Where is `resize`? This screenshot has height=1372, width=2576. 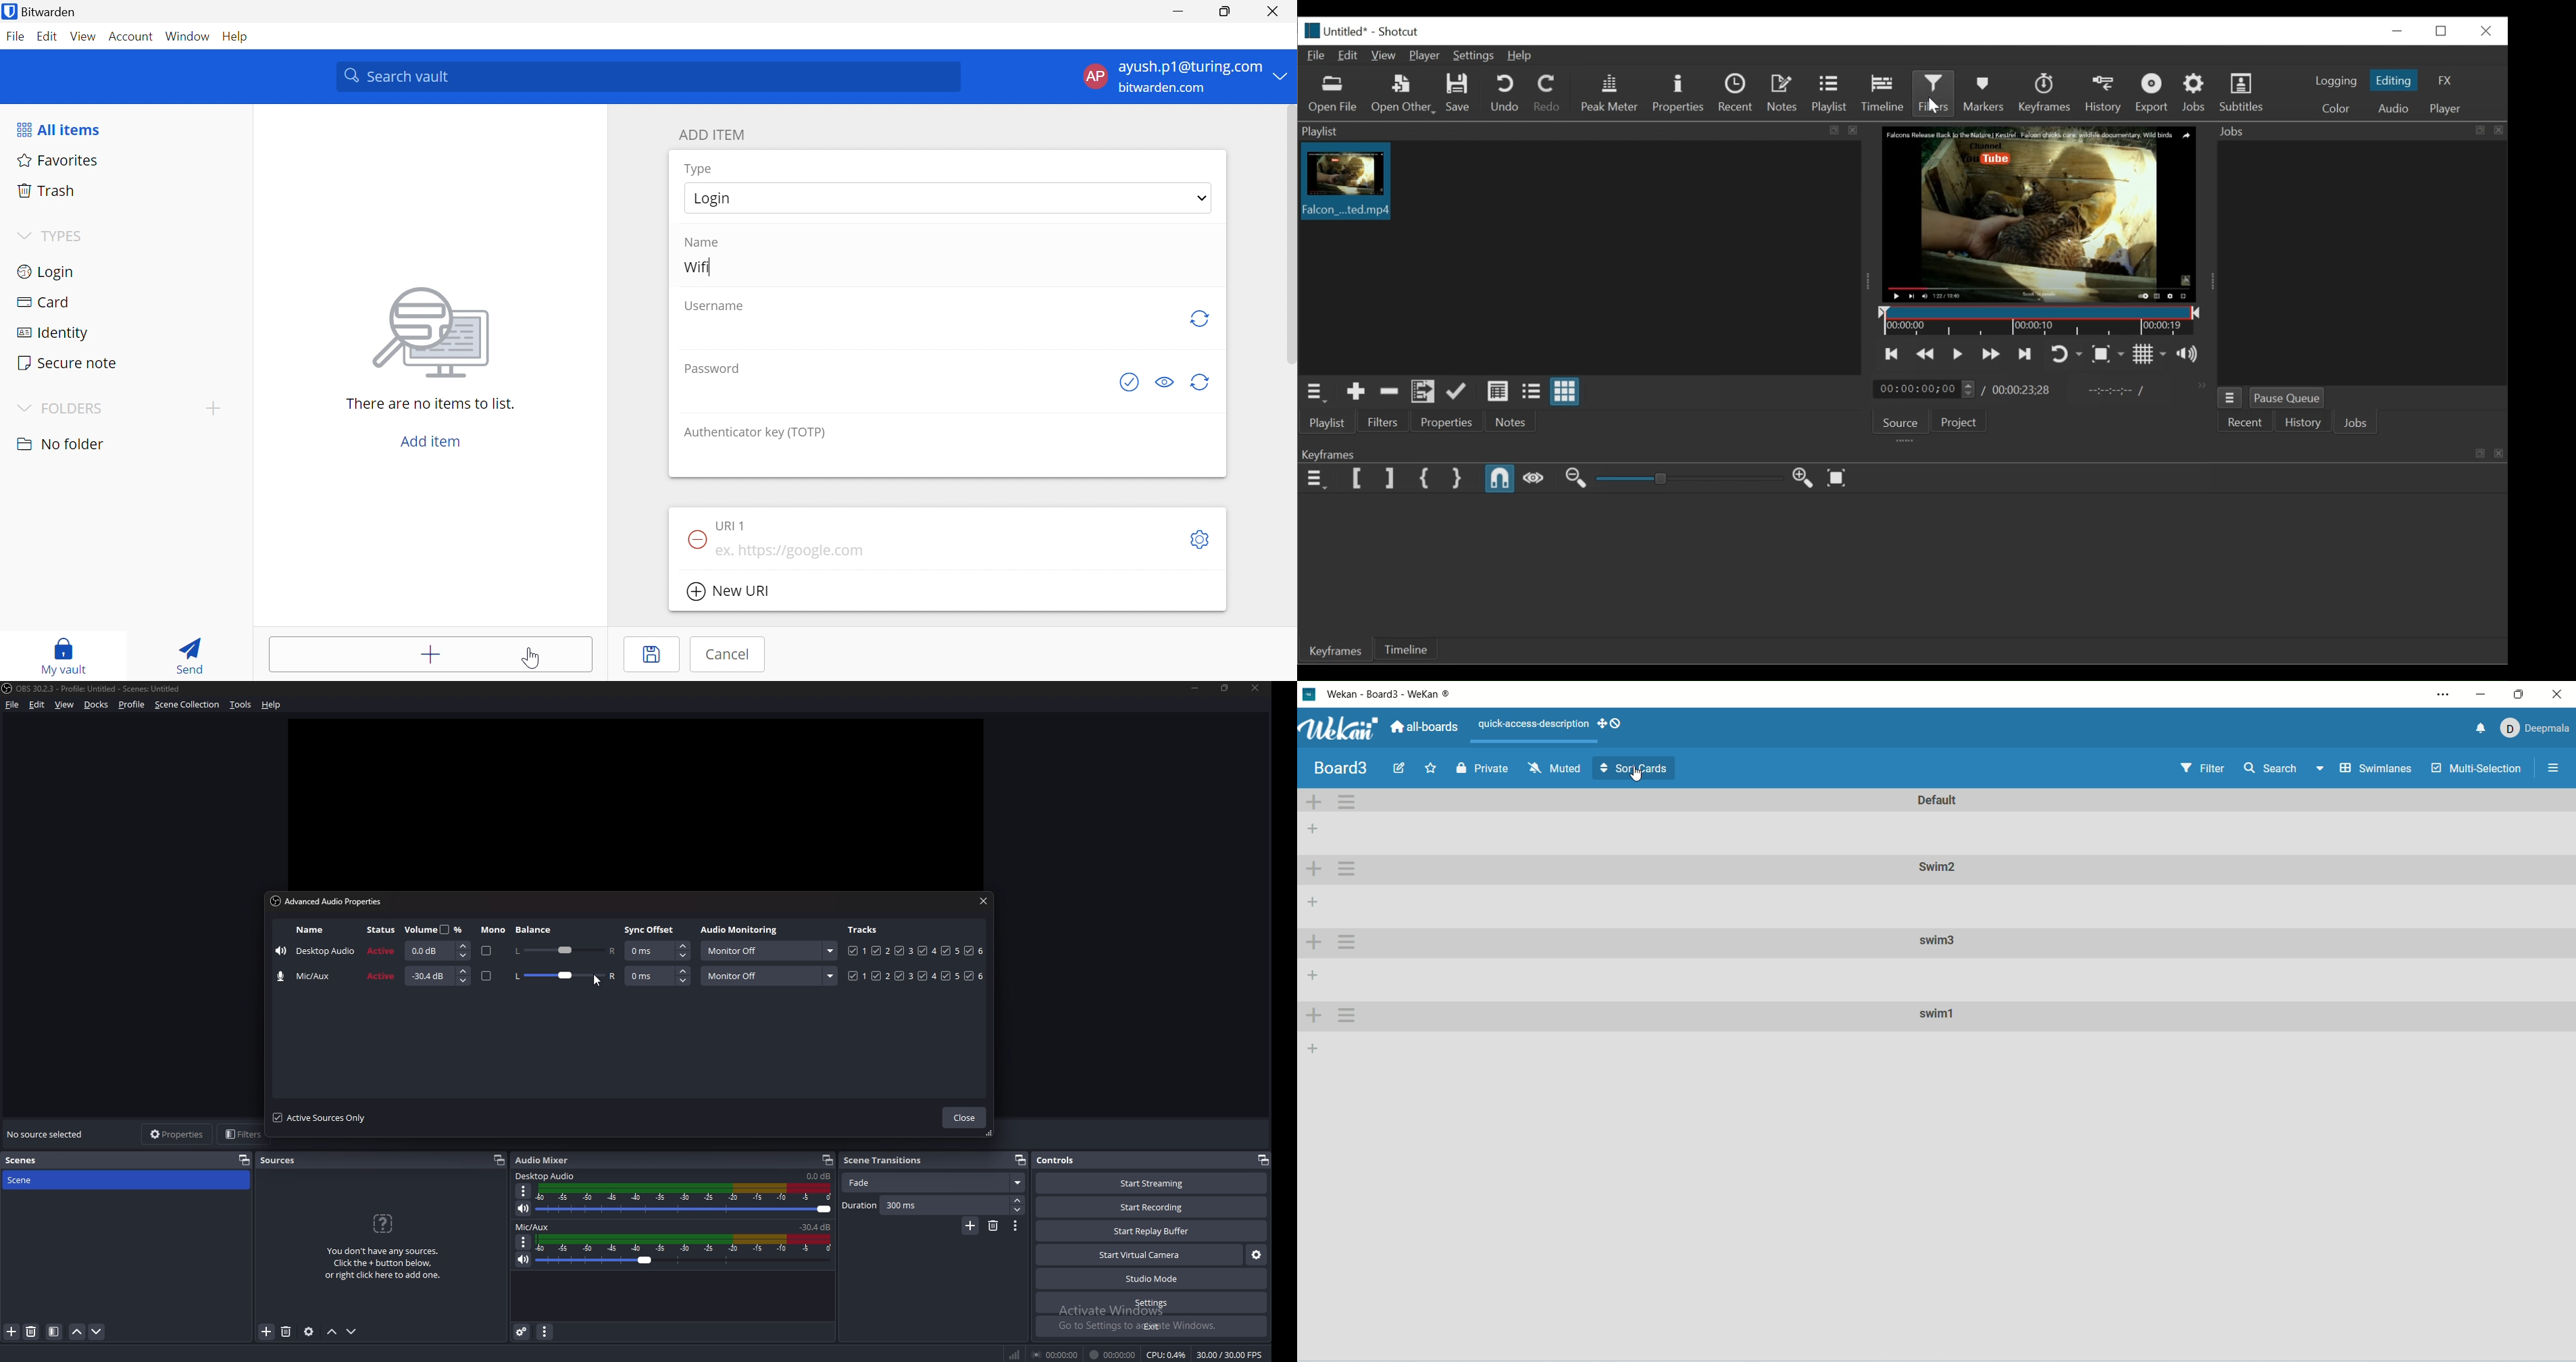
resize is located at coordinates (1226, 688).